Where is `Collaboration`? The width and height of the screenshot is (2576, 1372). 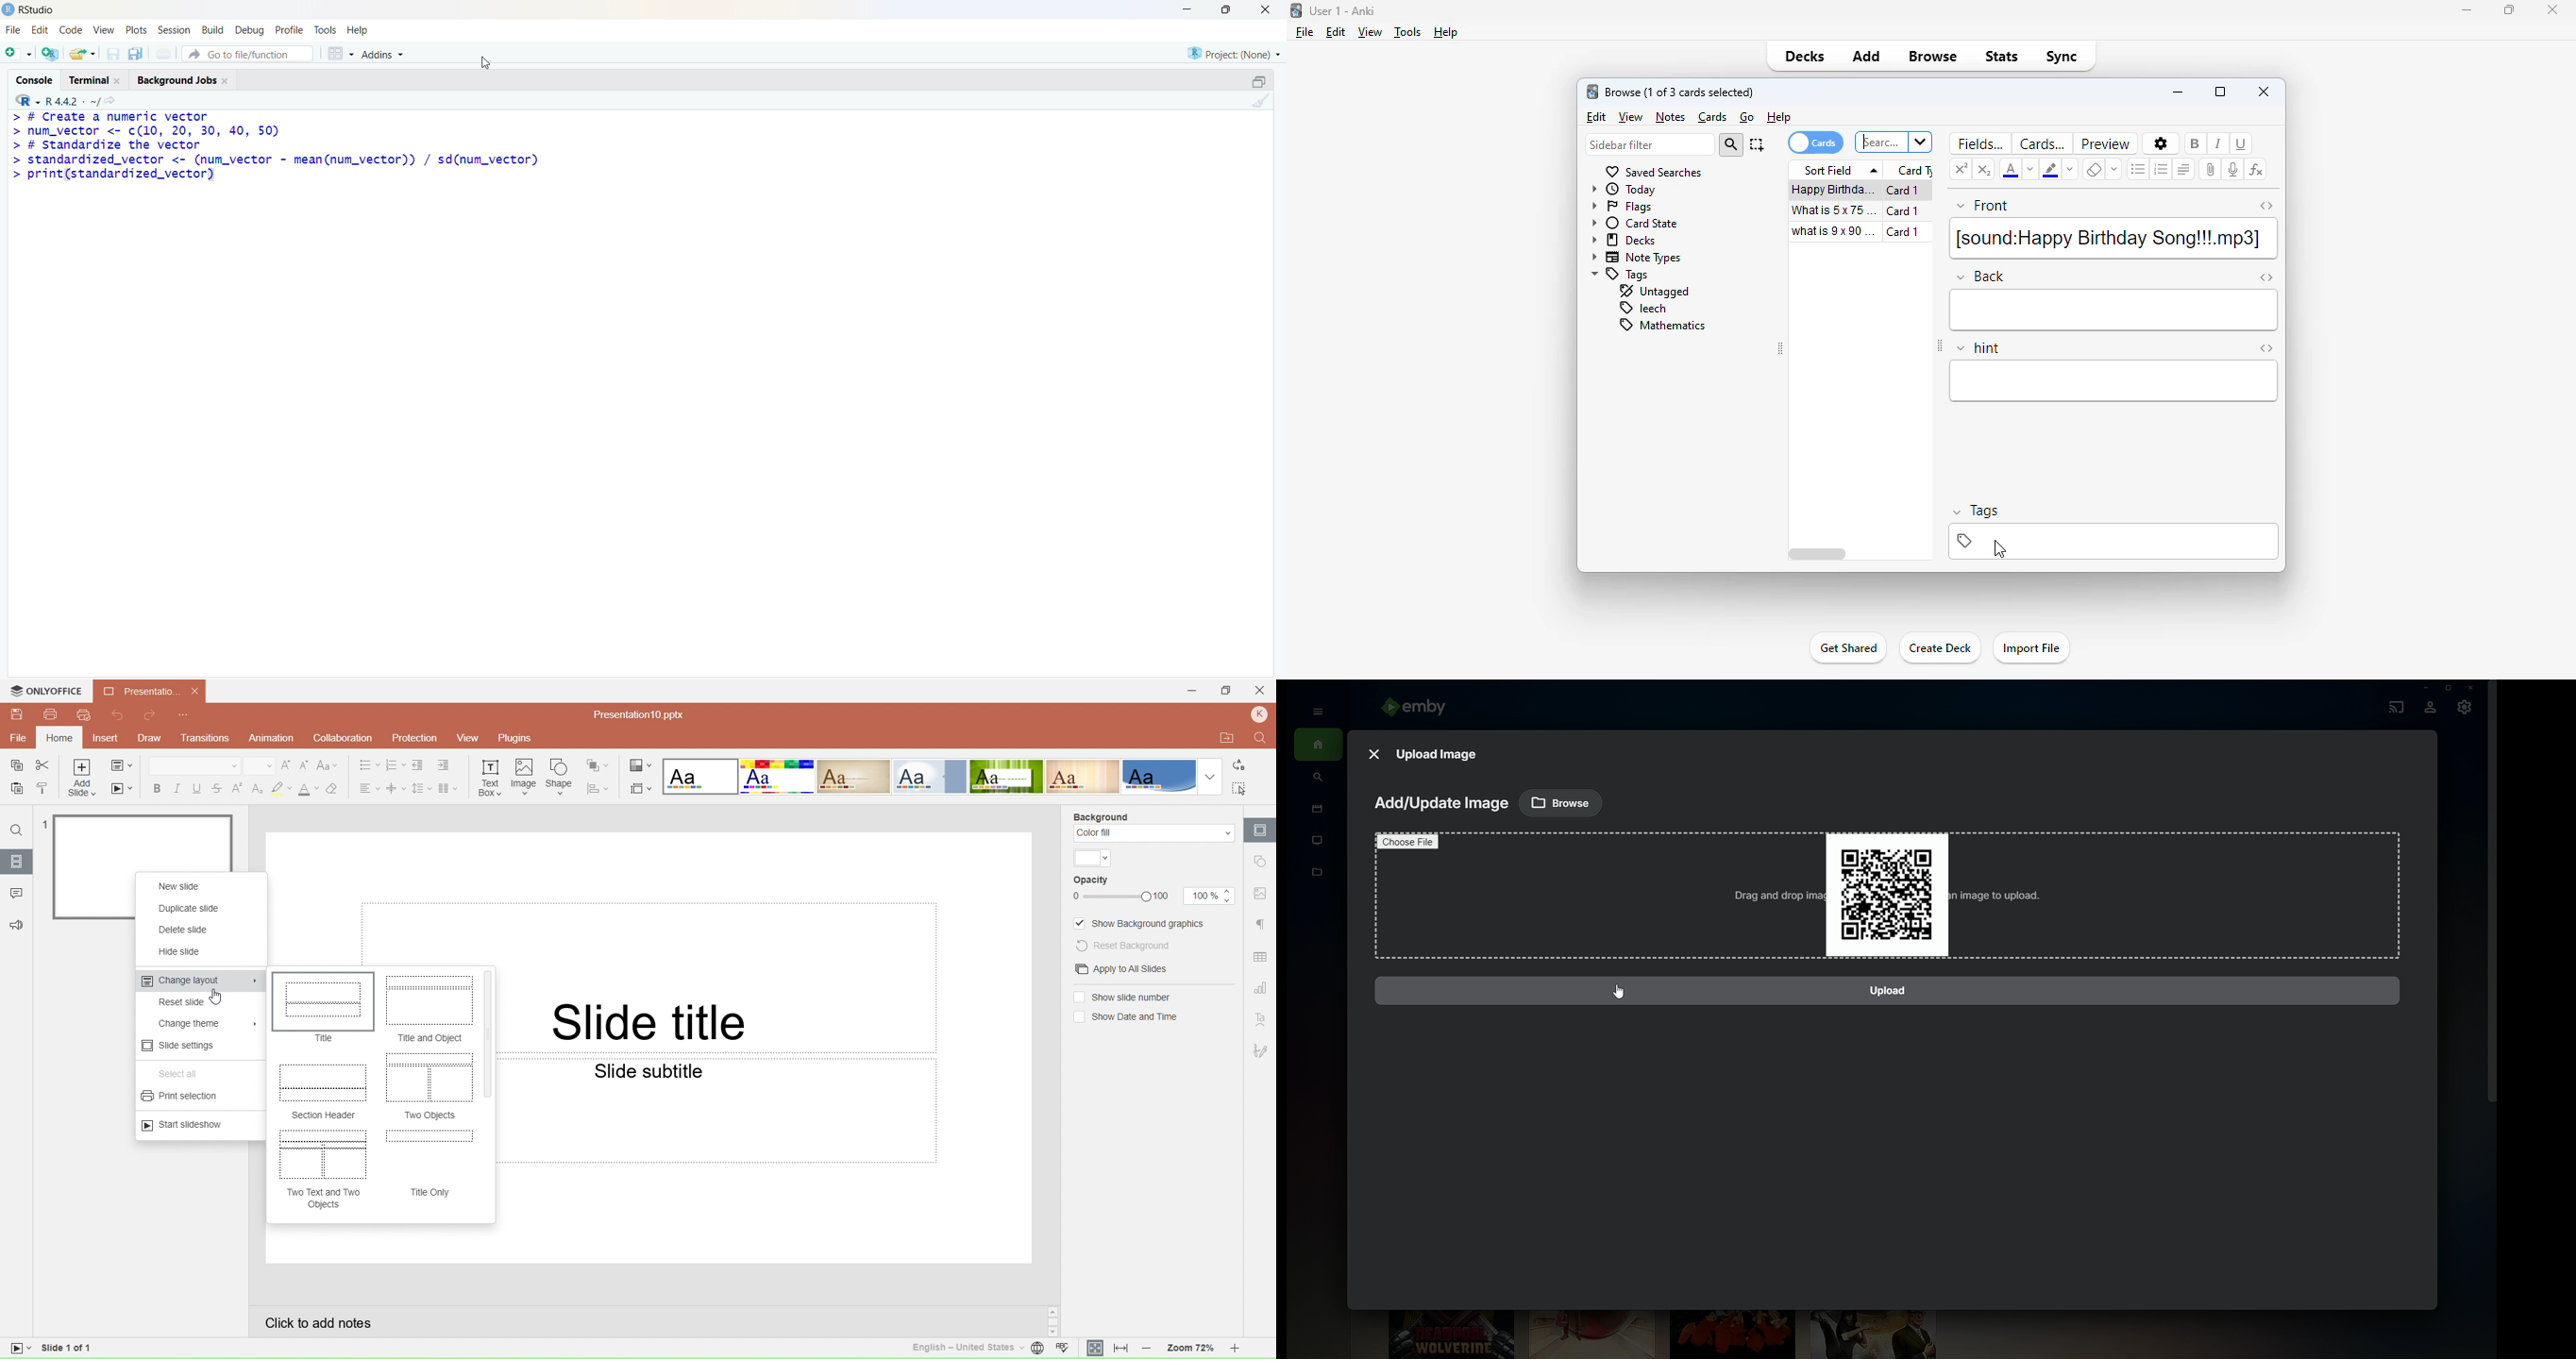 Collaboration is located at coordinates (340, 738).